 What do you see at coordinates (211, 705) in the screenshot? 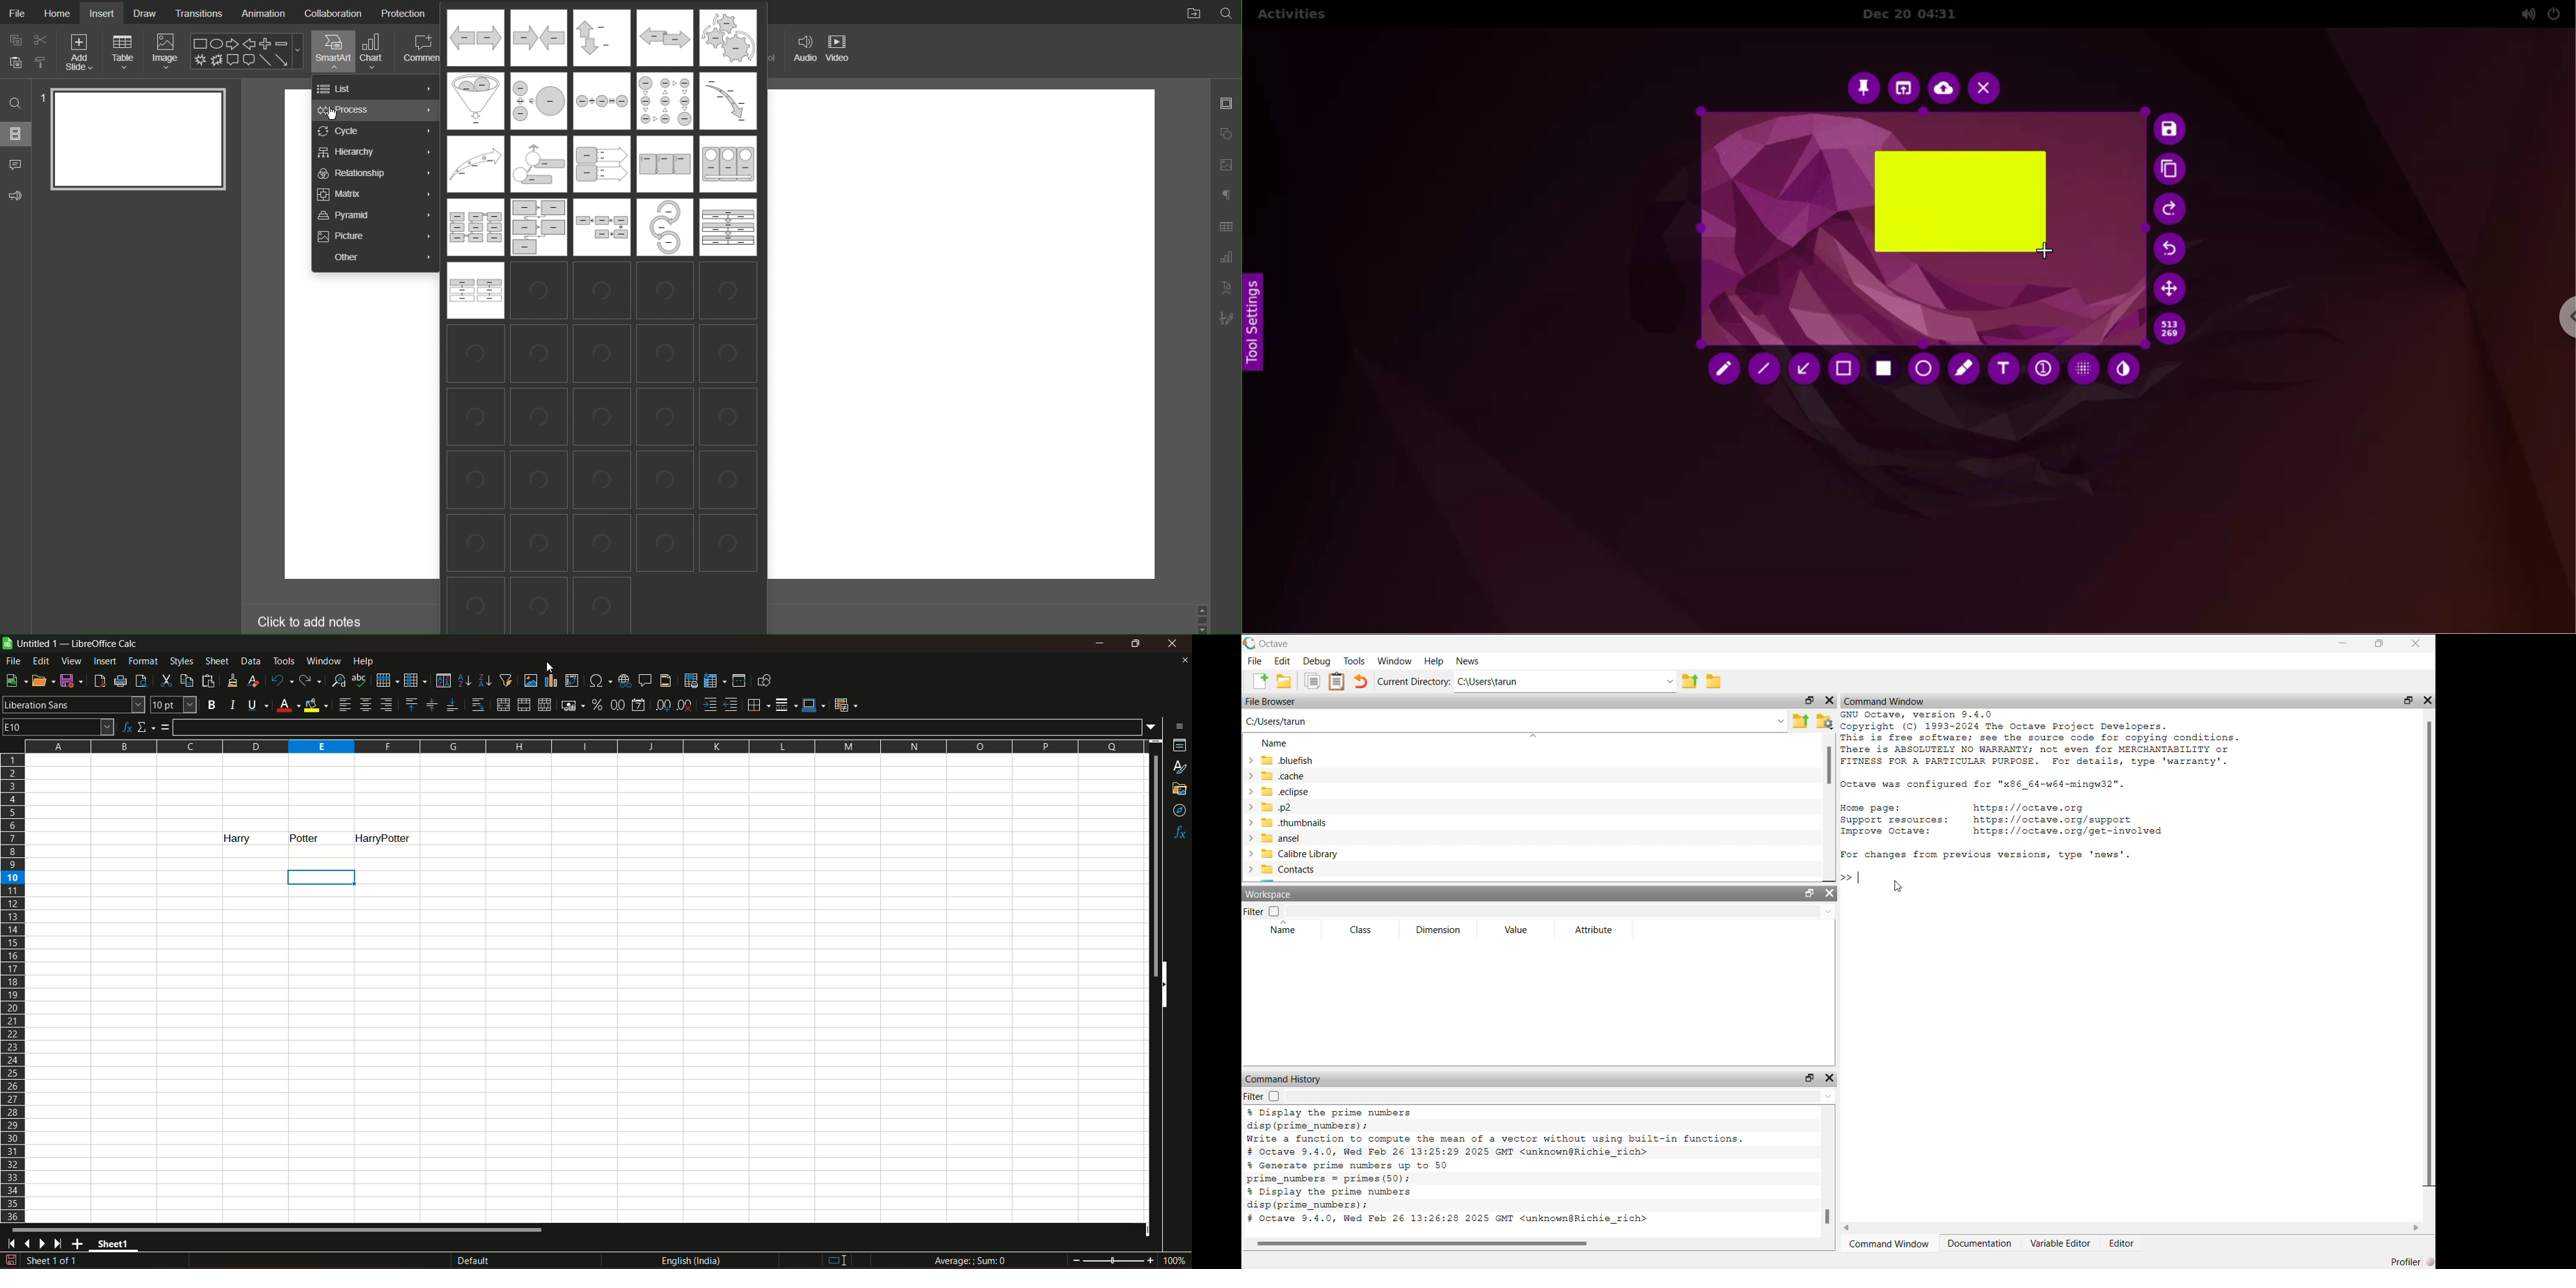
I see `bold` at bounding box center [211, 705].